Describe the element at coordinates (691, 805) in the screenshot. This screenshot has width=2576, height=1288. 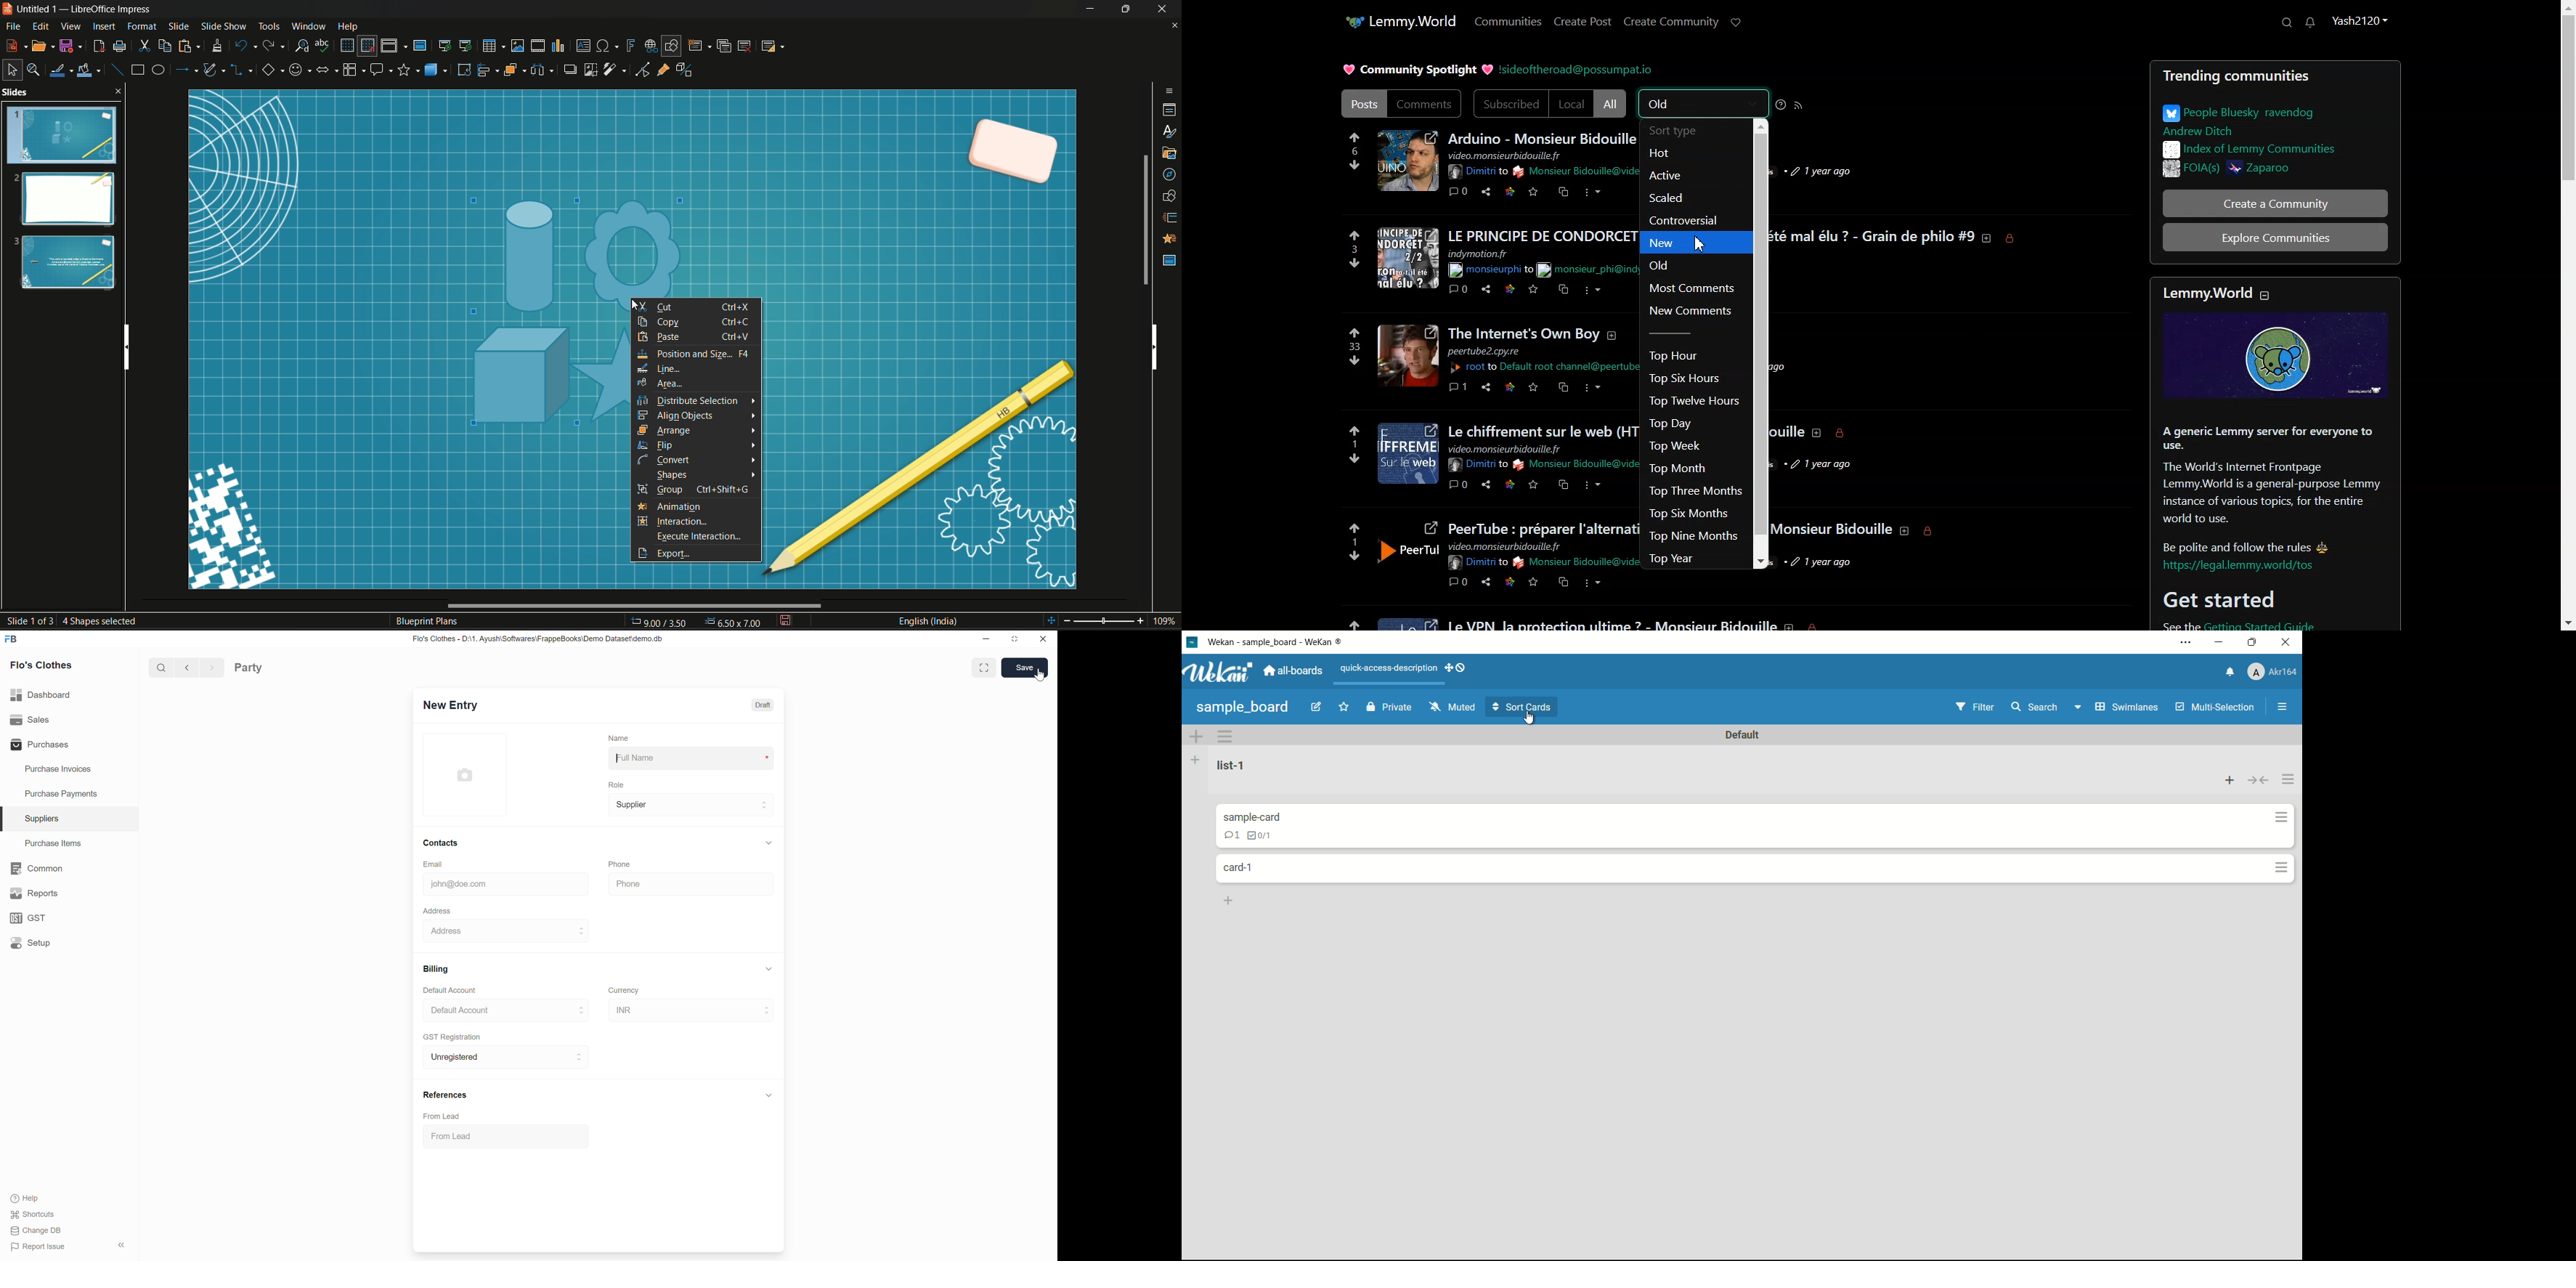
I see `Supplier` at that location.